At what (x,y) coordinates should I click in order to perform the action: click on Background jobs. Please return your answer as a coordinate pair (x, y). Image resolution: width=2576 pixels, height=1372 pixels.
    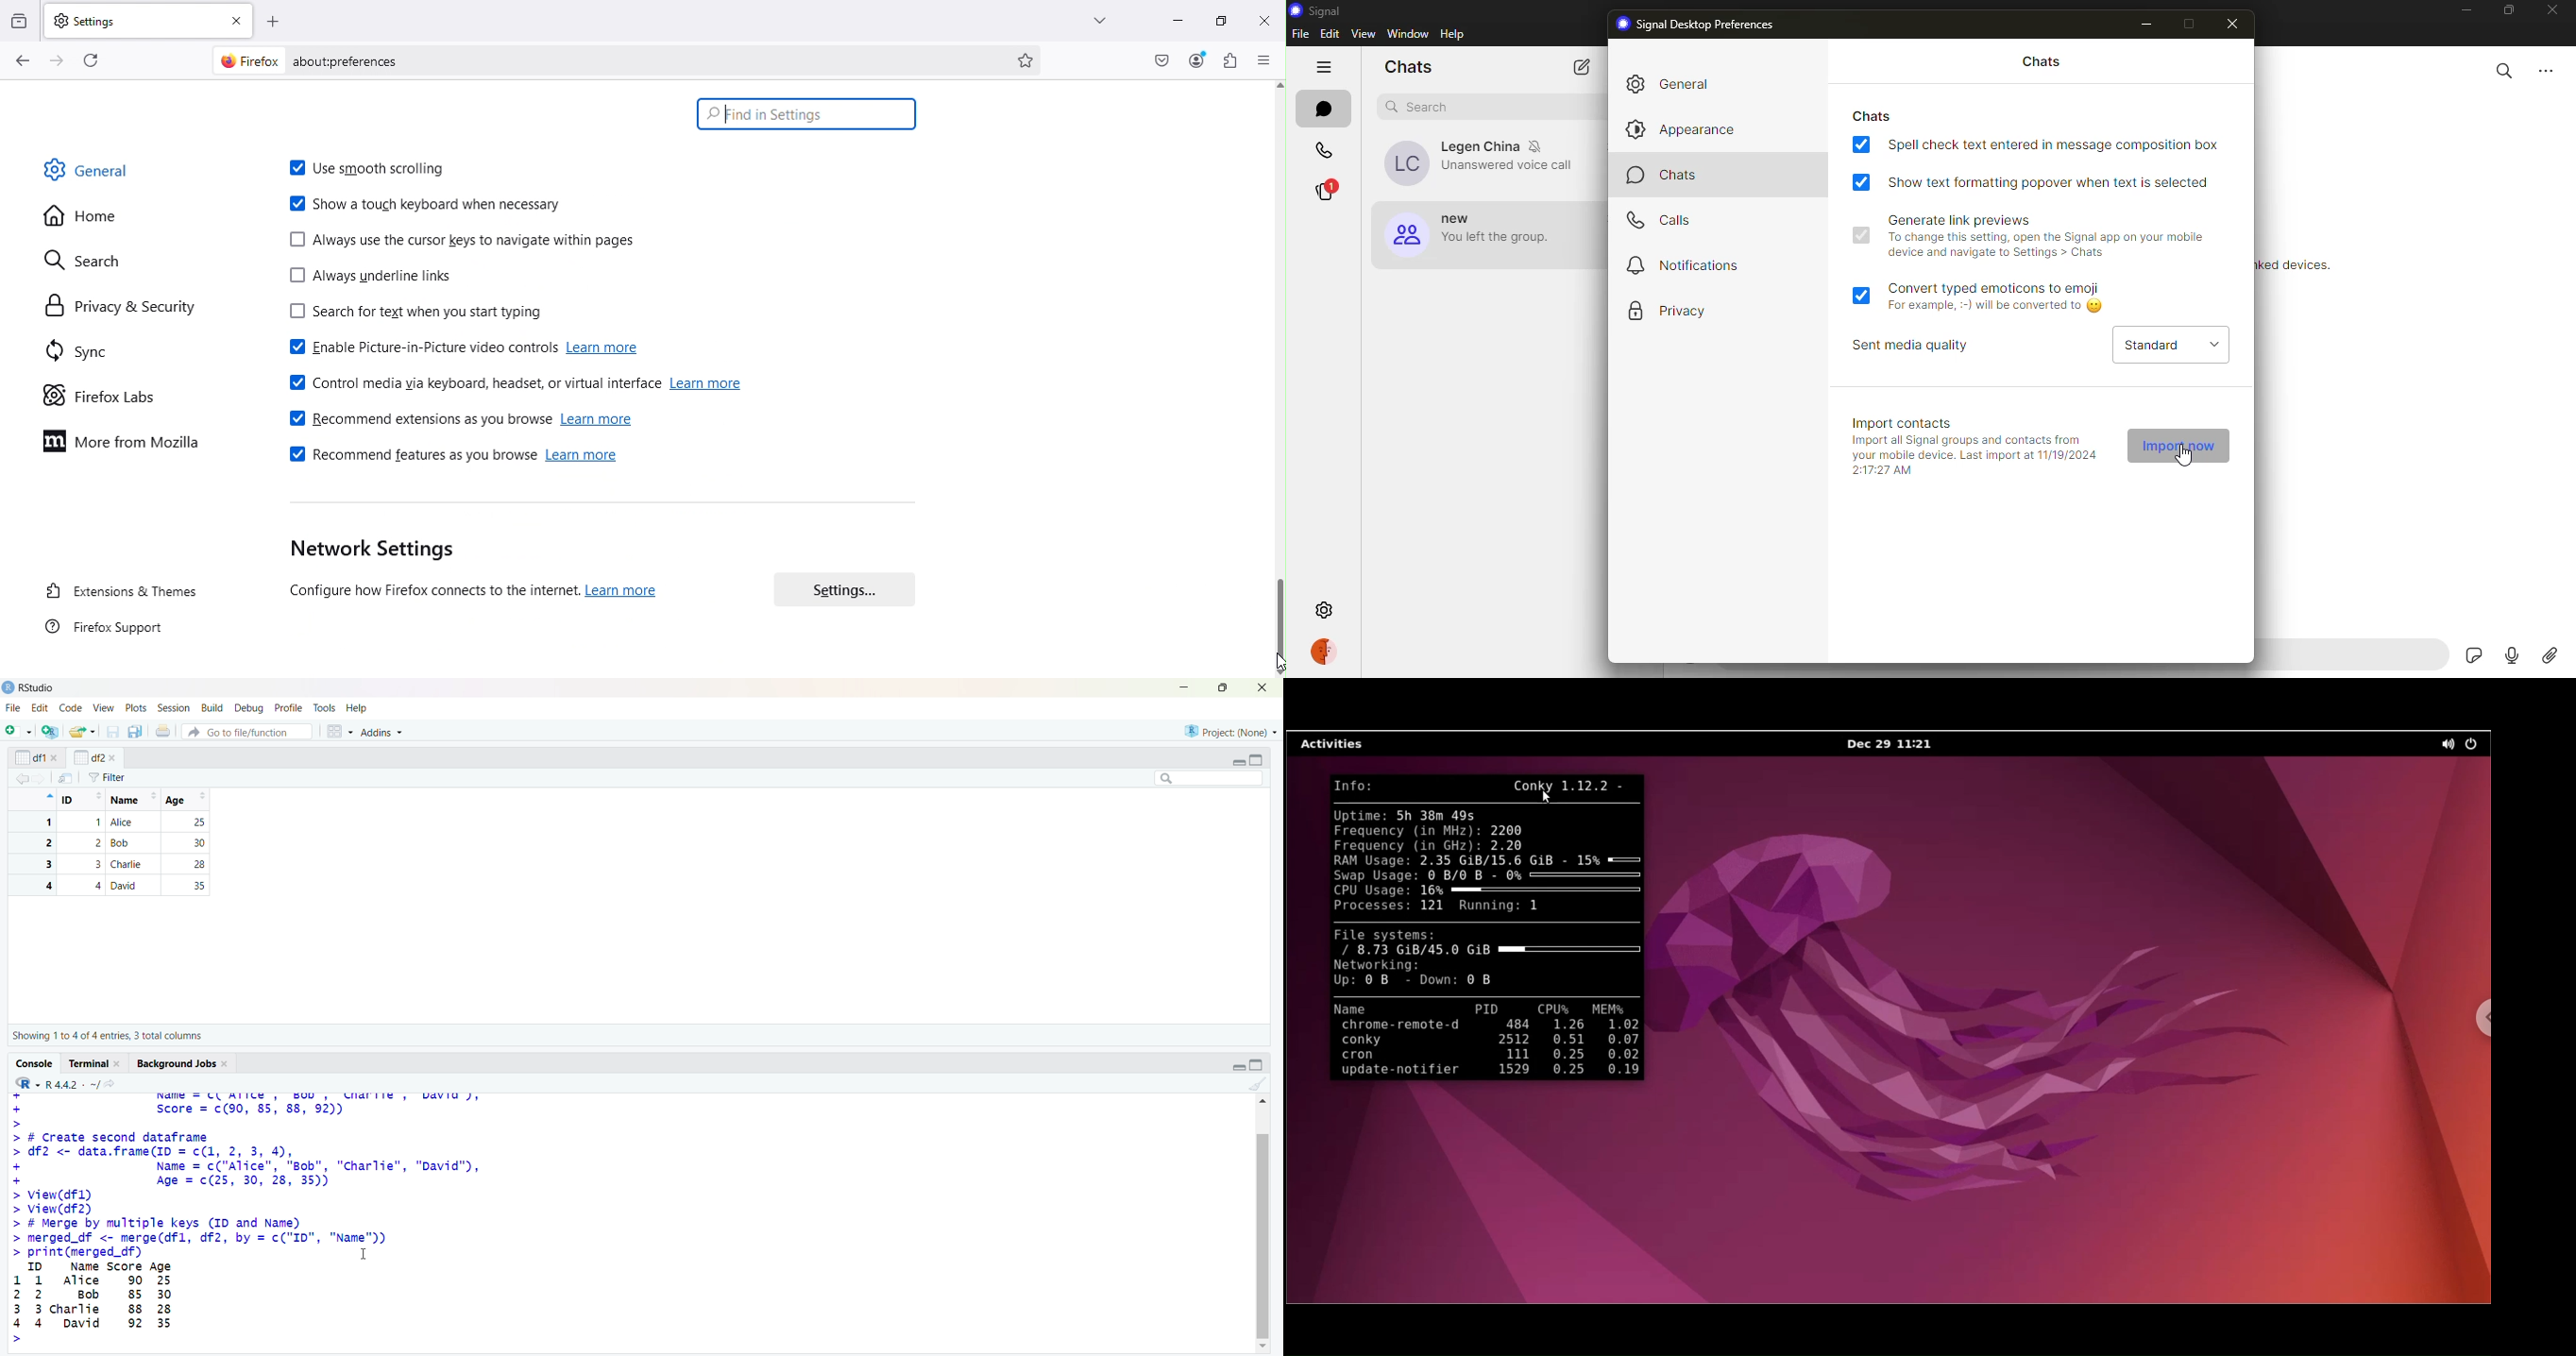
    Looking at the image, I should click on (177, 1064).